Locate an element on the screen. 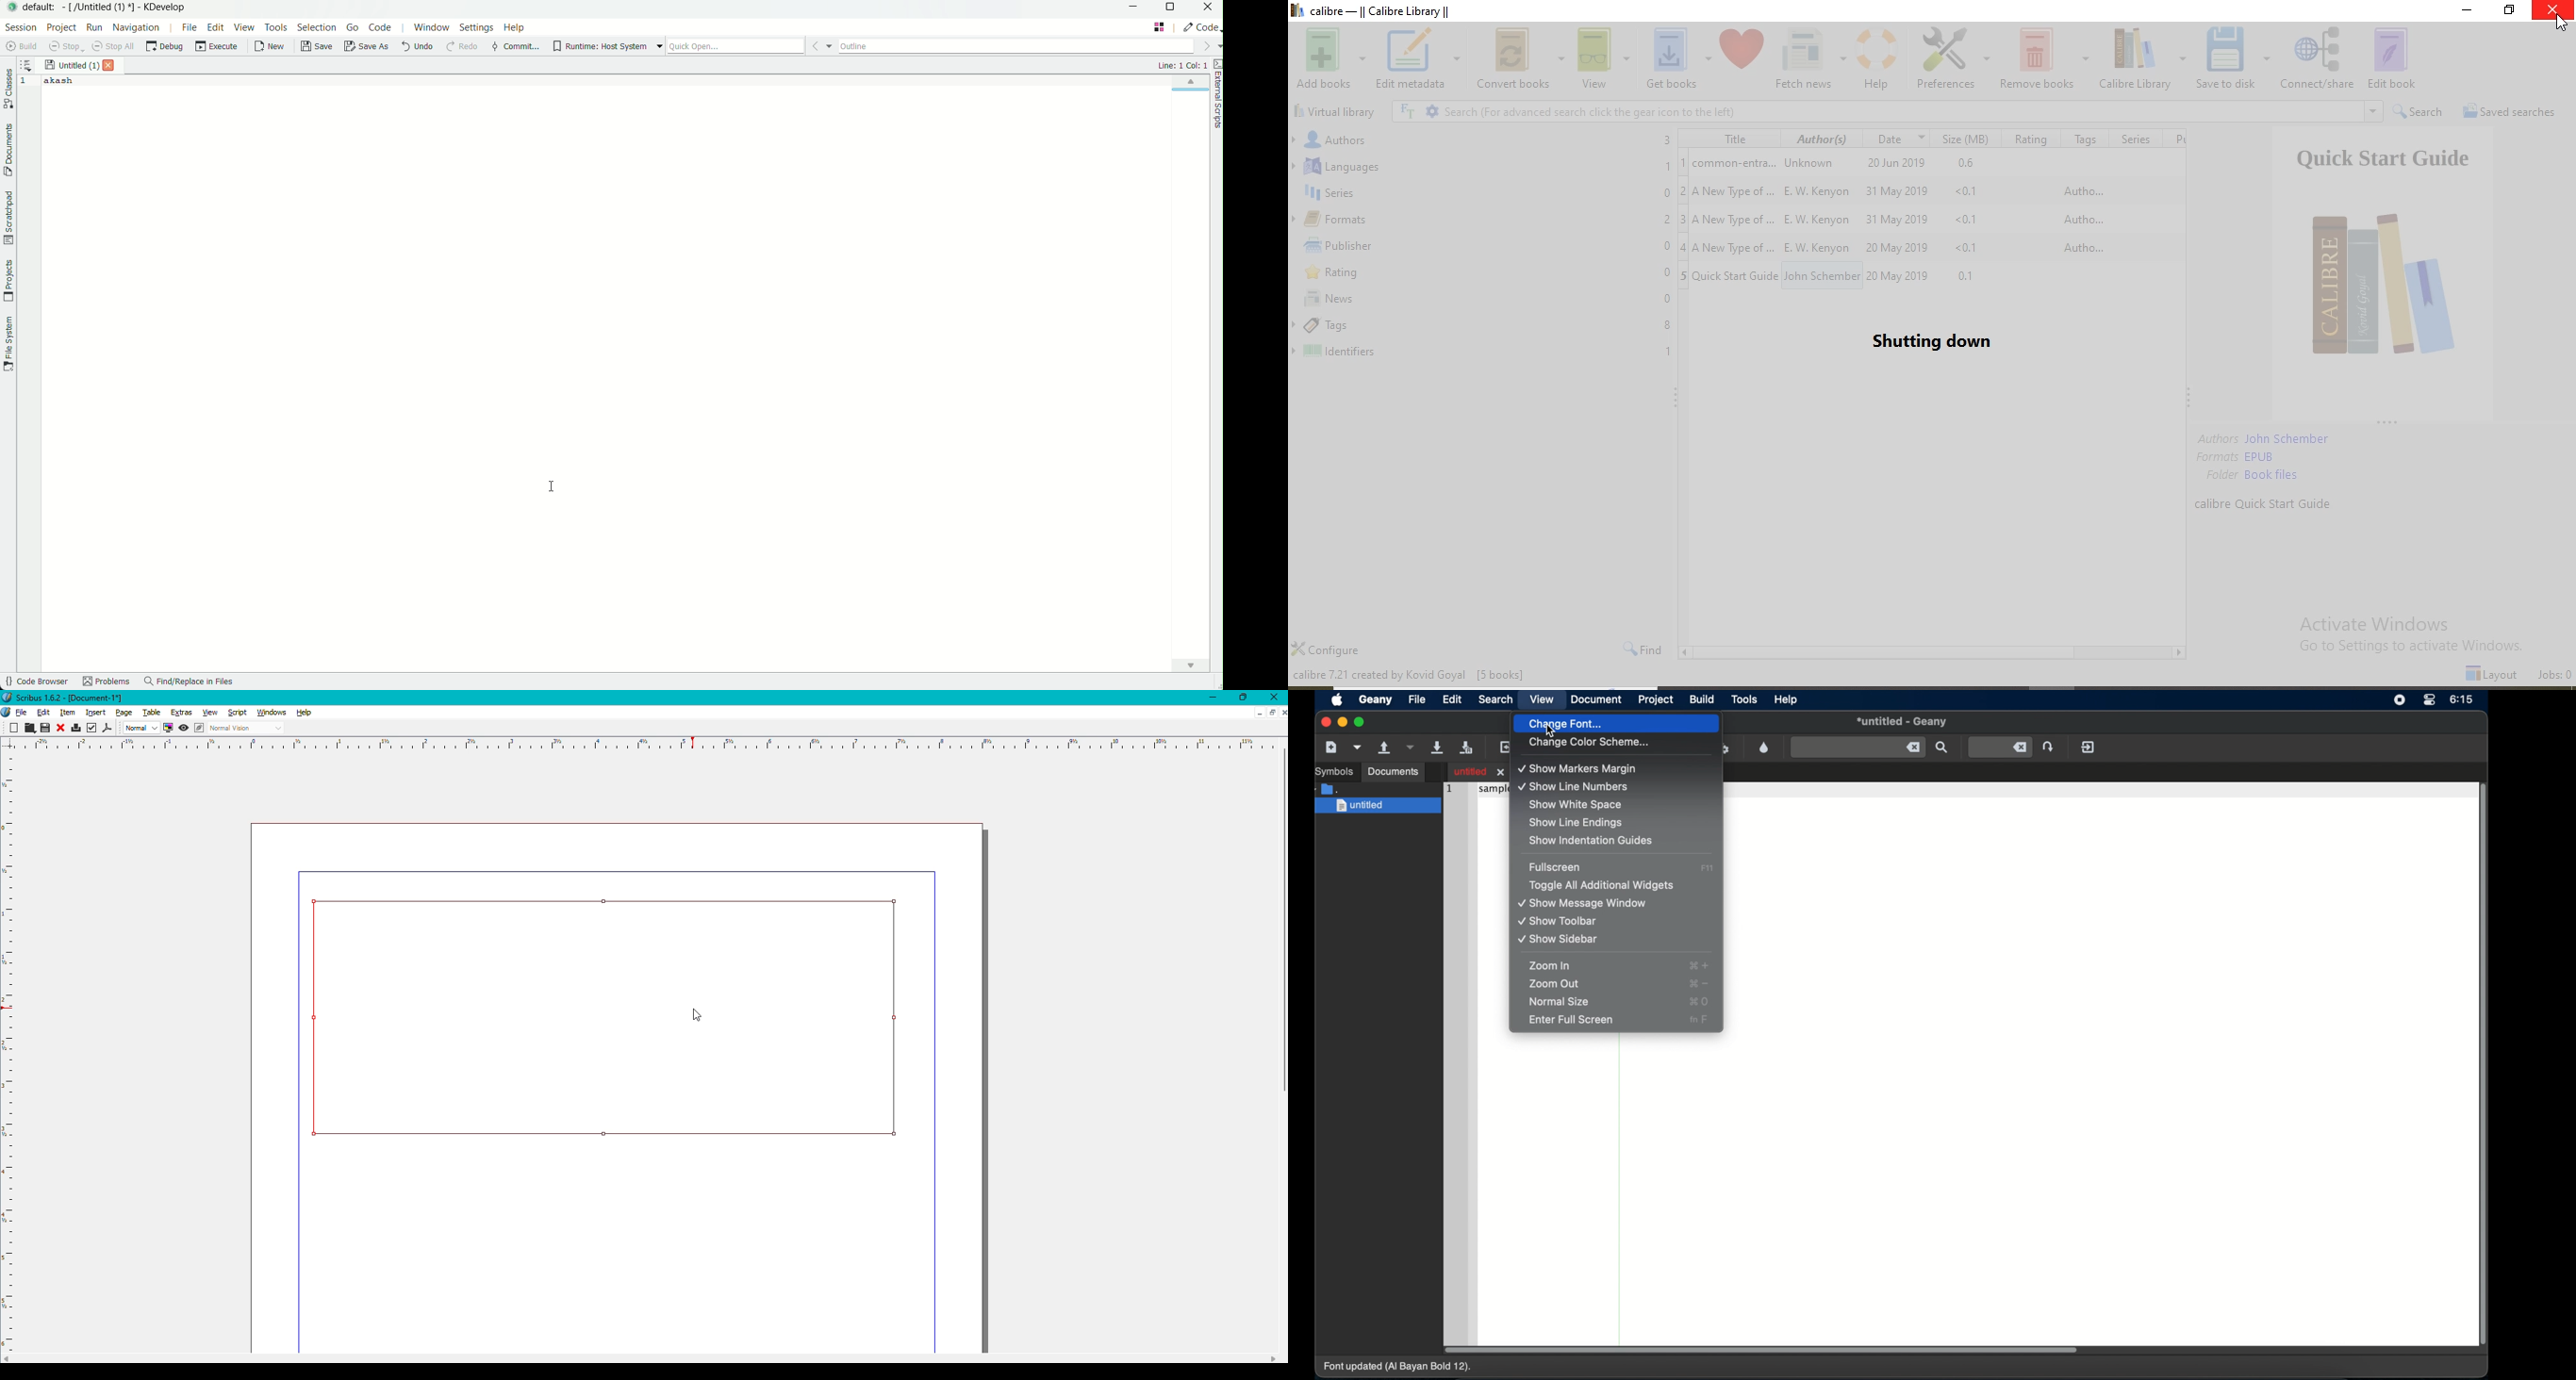  Print is located at coordinates (74, 728).